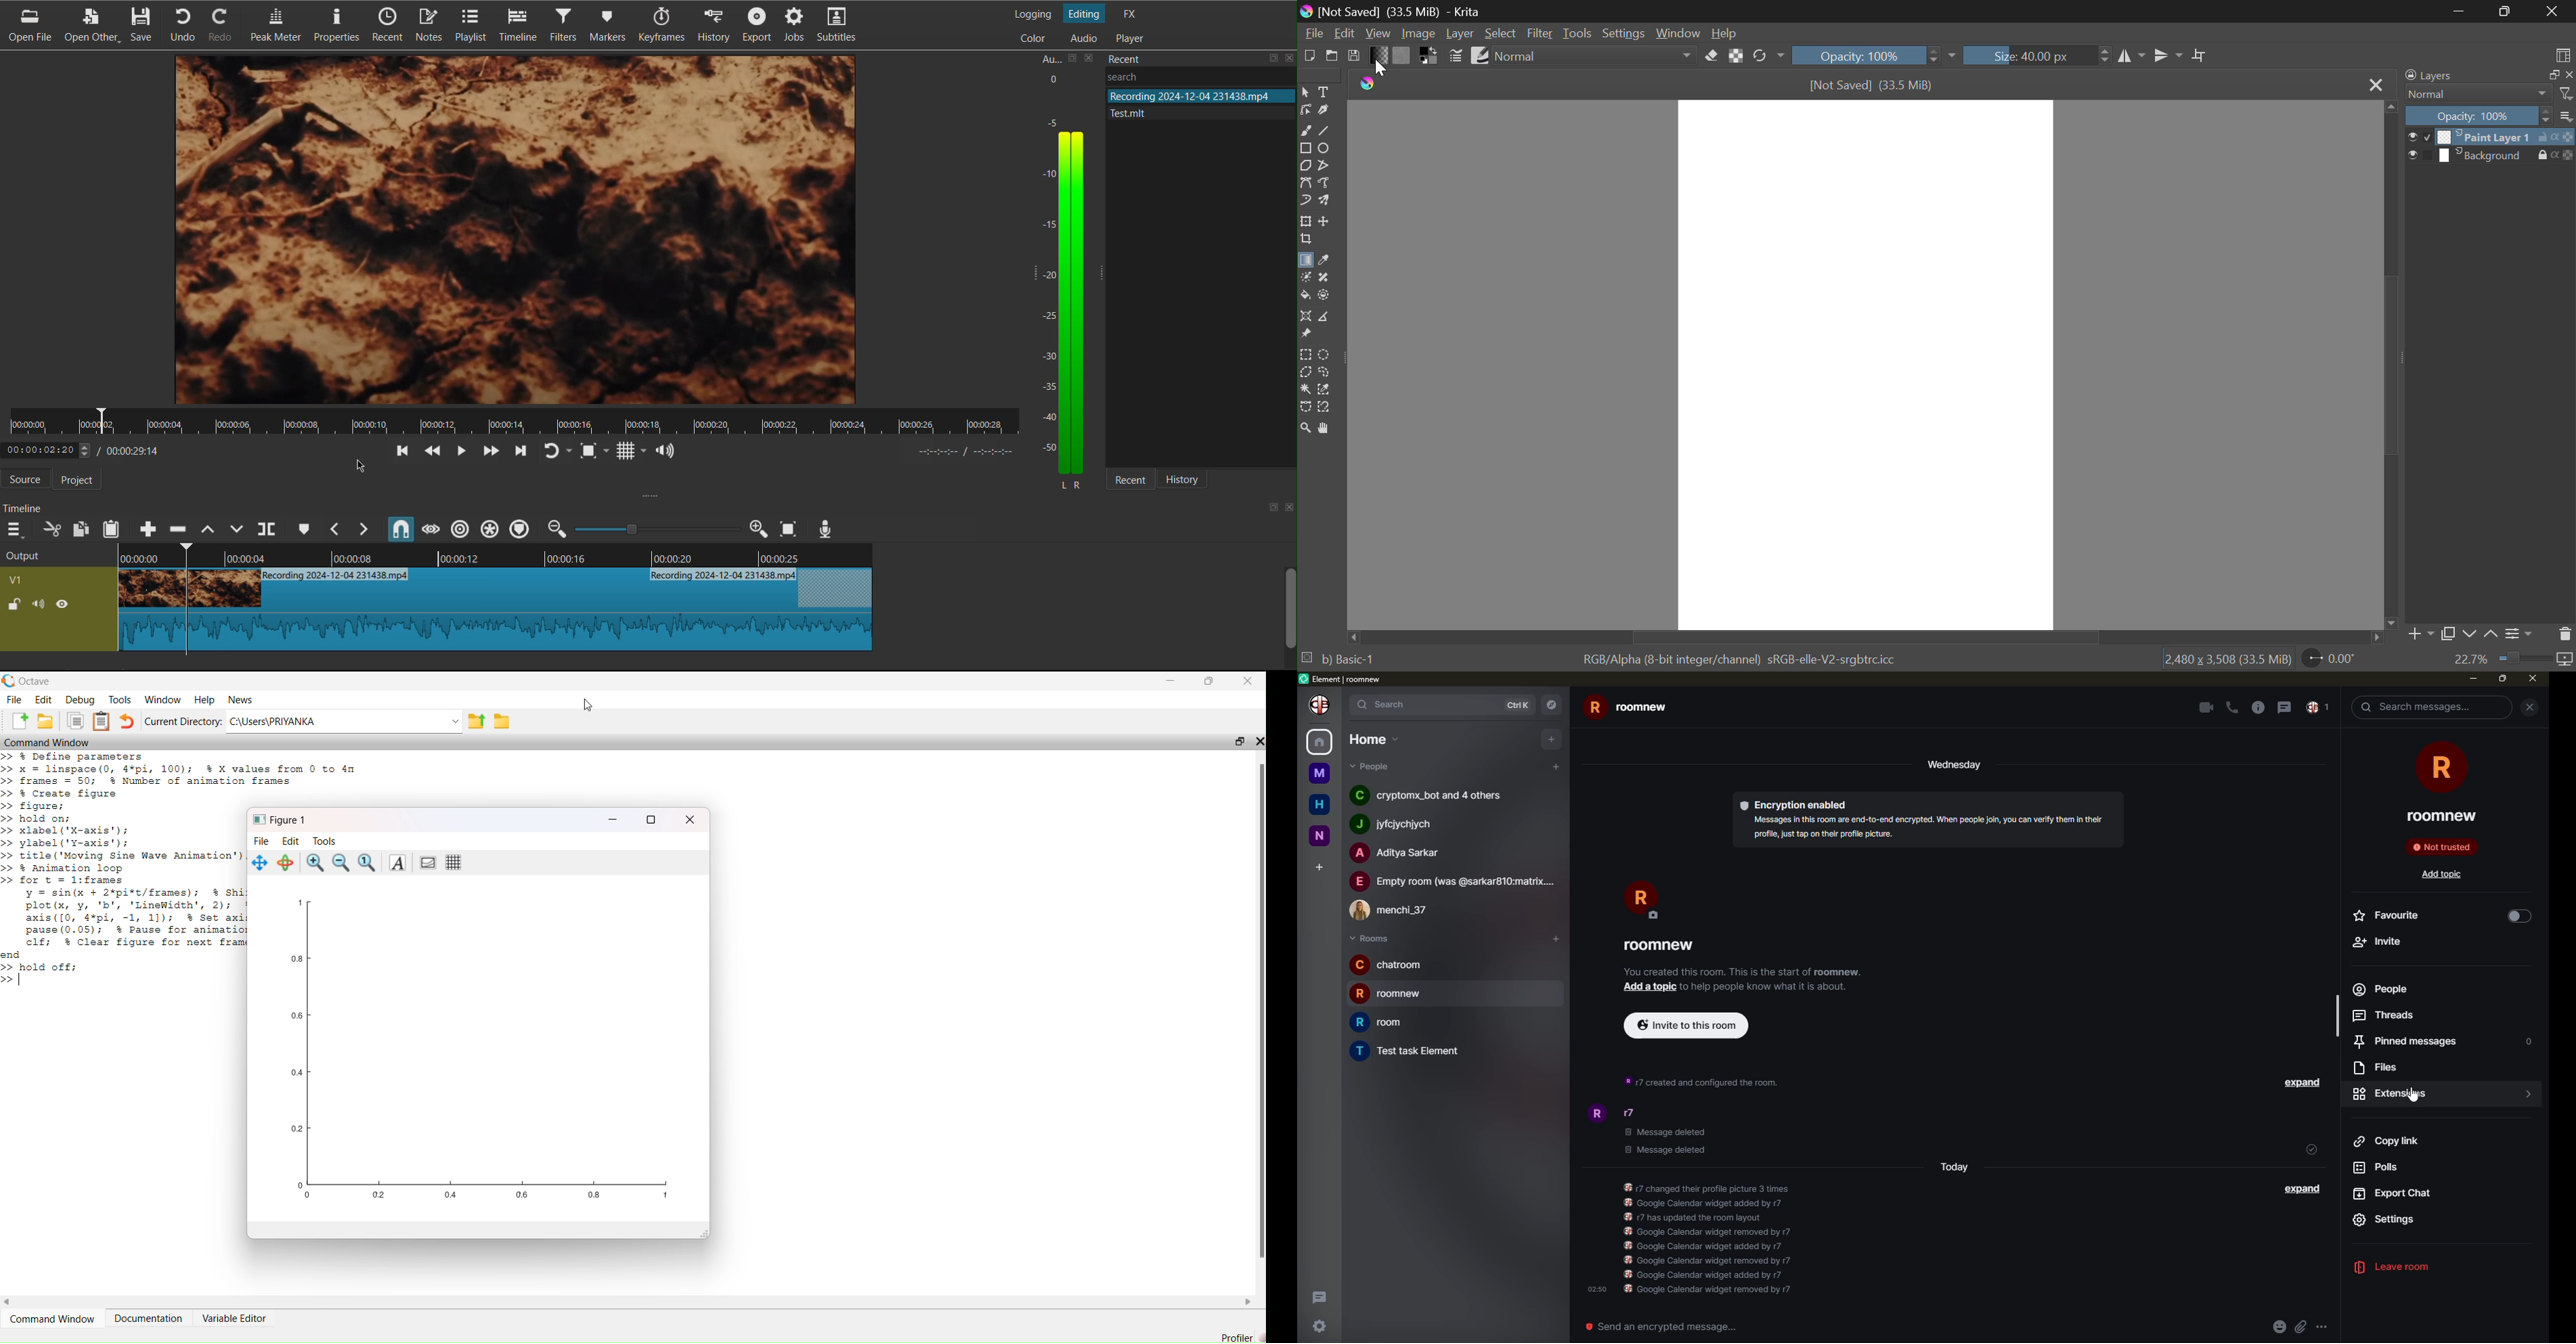 This screenshot has height=1344, width=2576. Describe the element at coordinates (1724, 33) in the screenshot. I see `Help` at that location.